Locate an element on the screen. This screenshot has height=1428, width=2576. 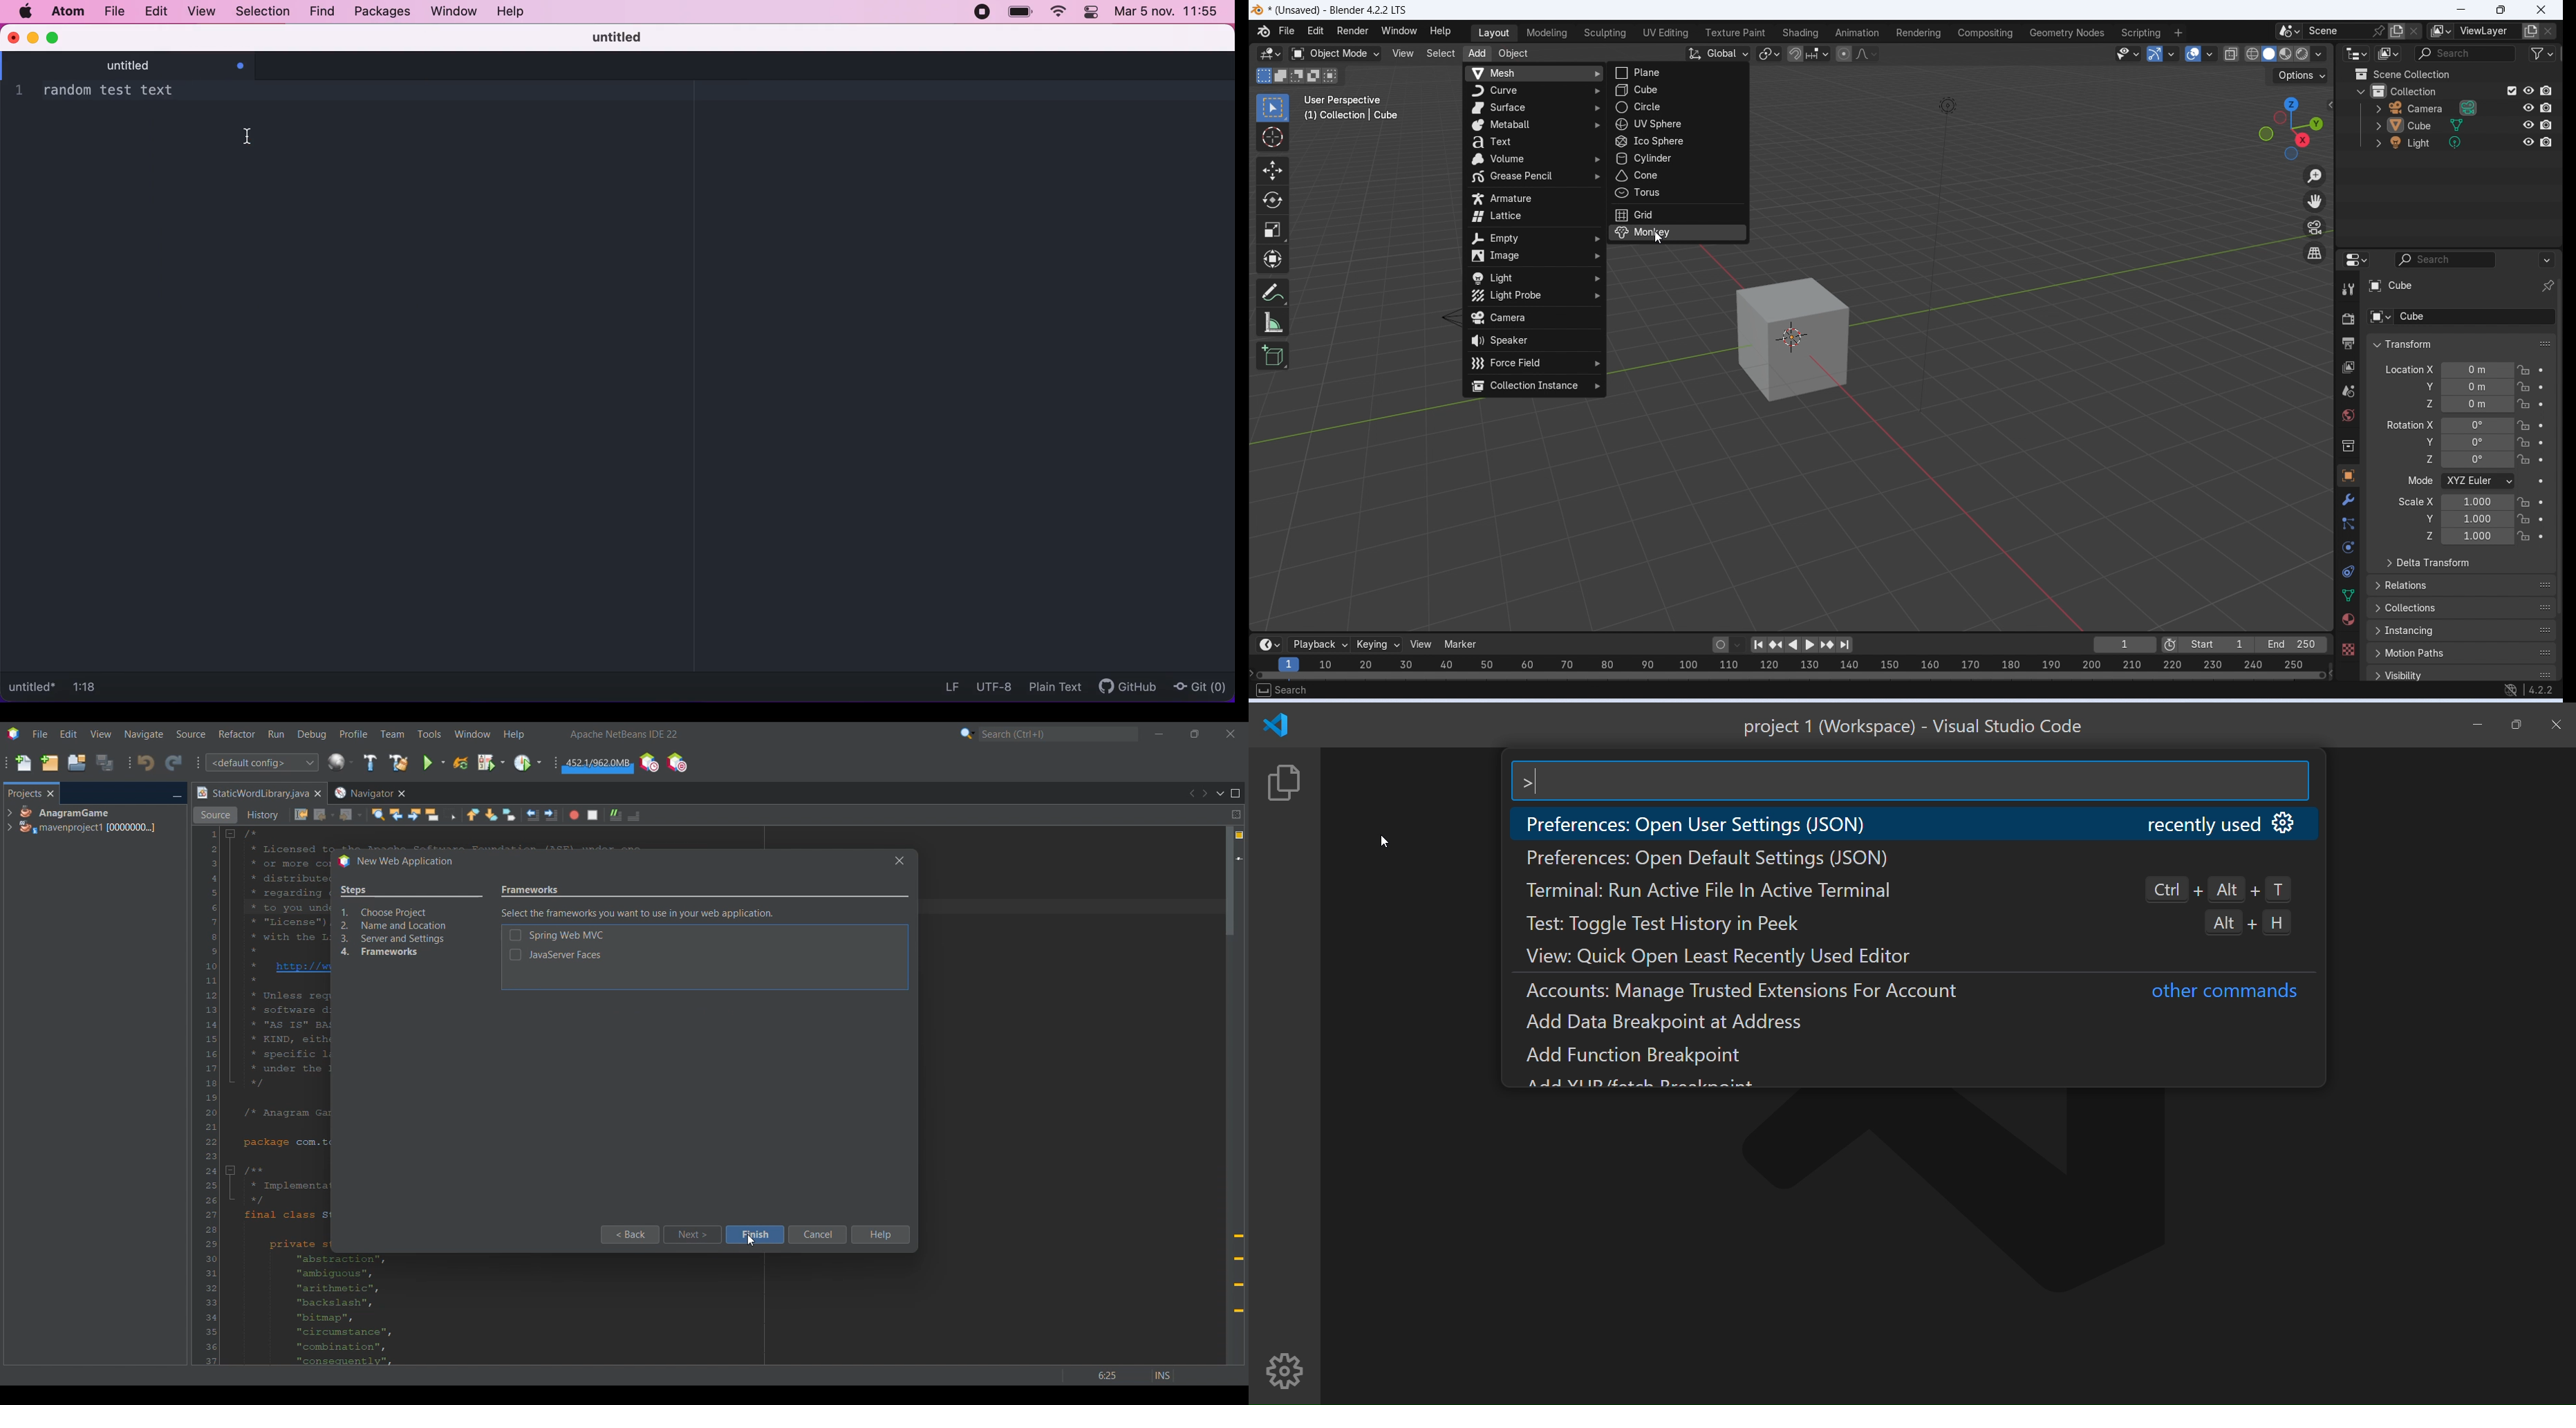
delta transform is located at coordinates (2461, 563).